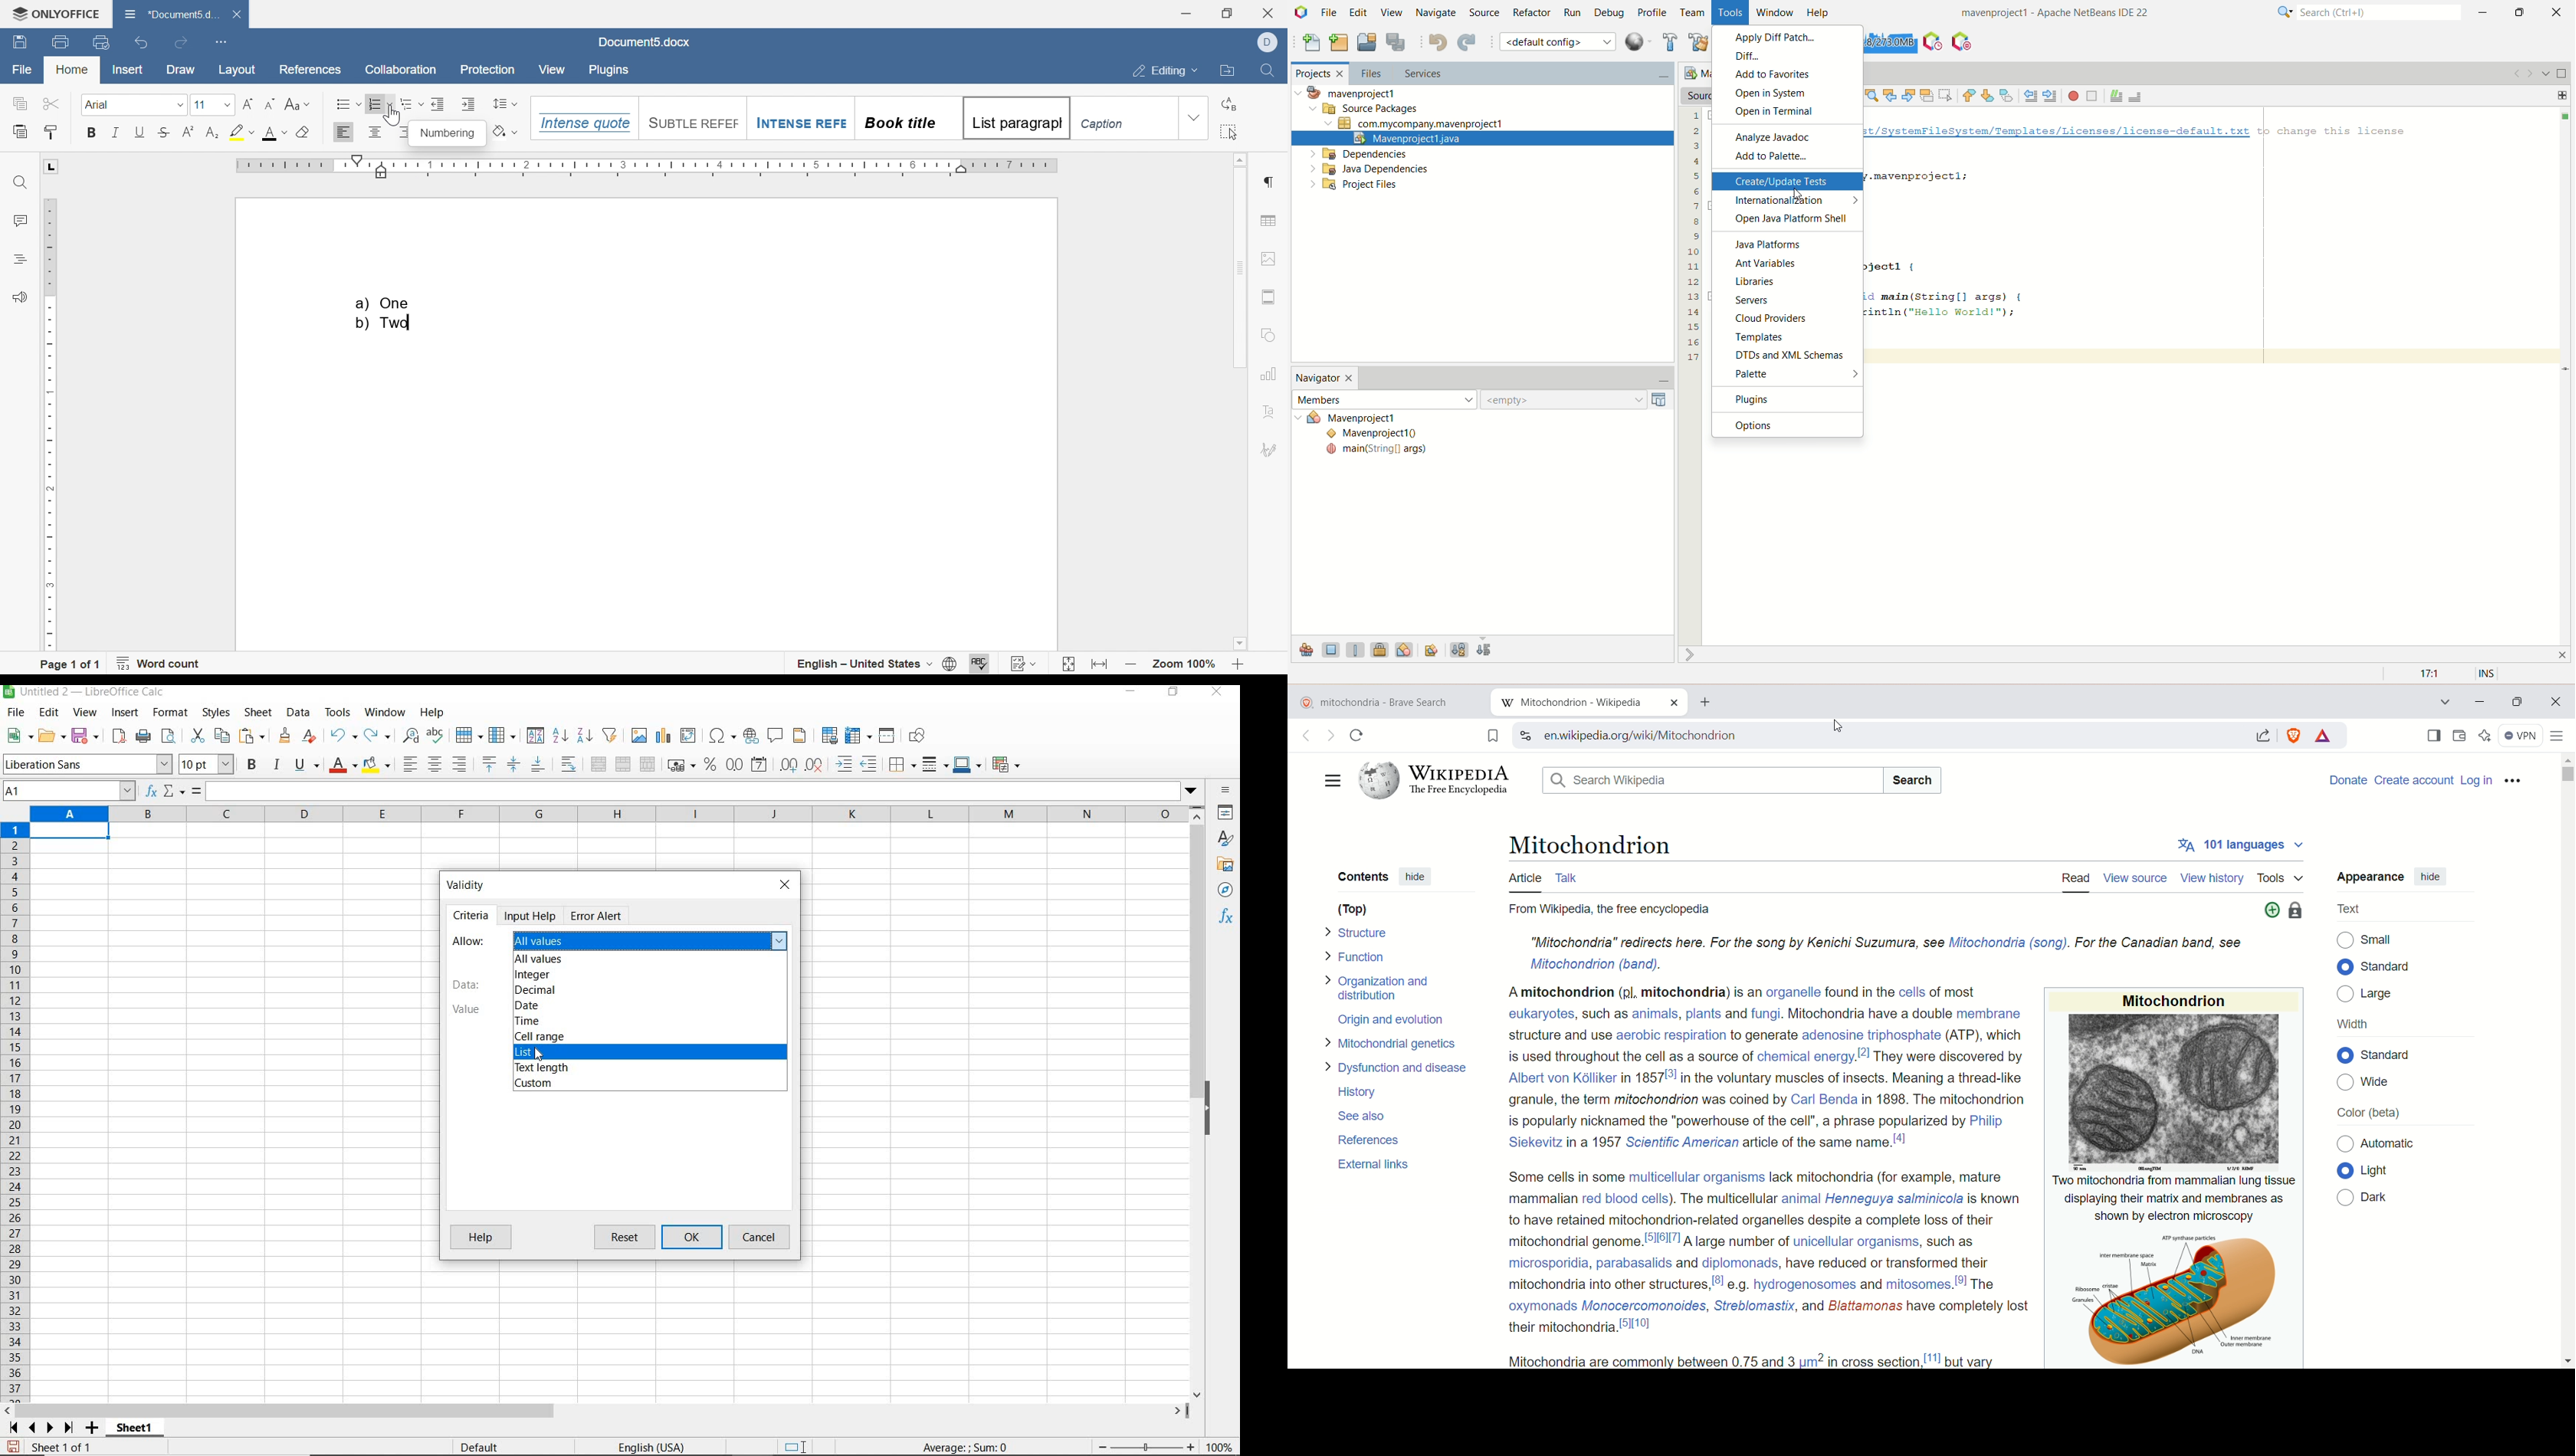 The height and width of the screenshot is (1456, 2576). Describe the element at coordinates (2285, 878) in the screenshot. I see `Tools` at that location.